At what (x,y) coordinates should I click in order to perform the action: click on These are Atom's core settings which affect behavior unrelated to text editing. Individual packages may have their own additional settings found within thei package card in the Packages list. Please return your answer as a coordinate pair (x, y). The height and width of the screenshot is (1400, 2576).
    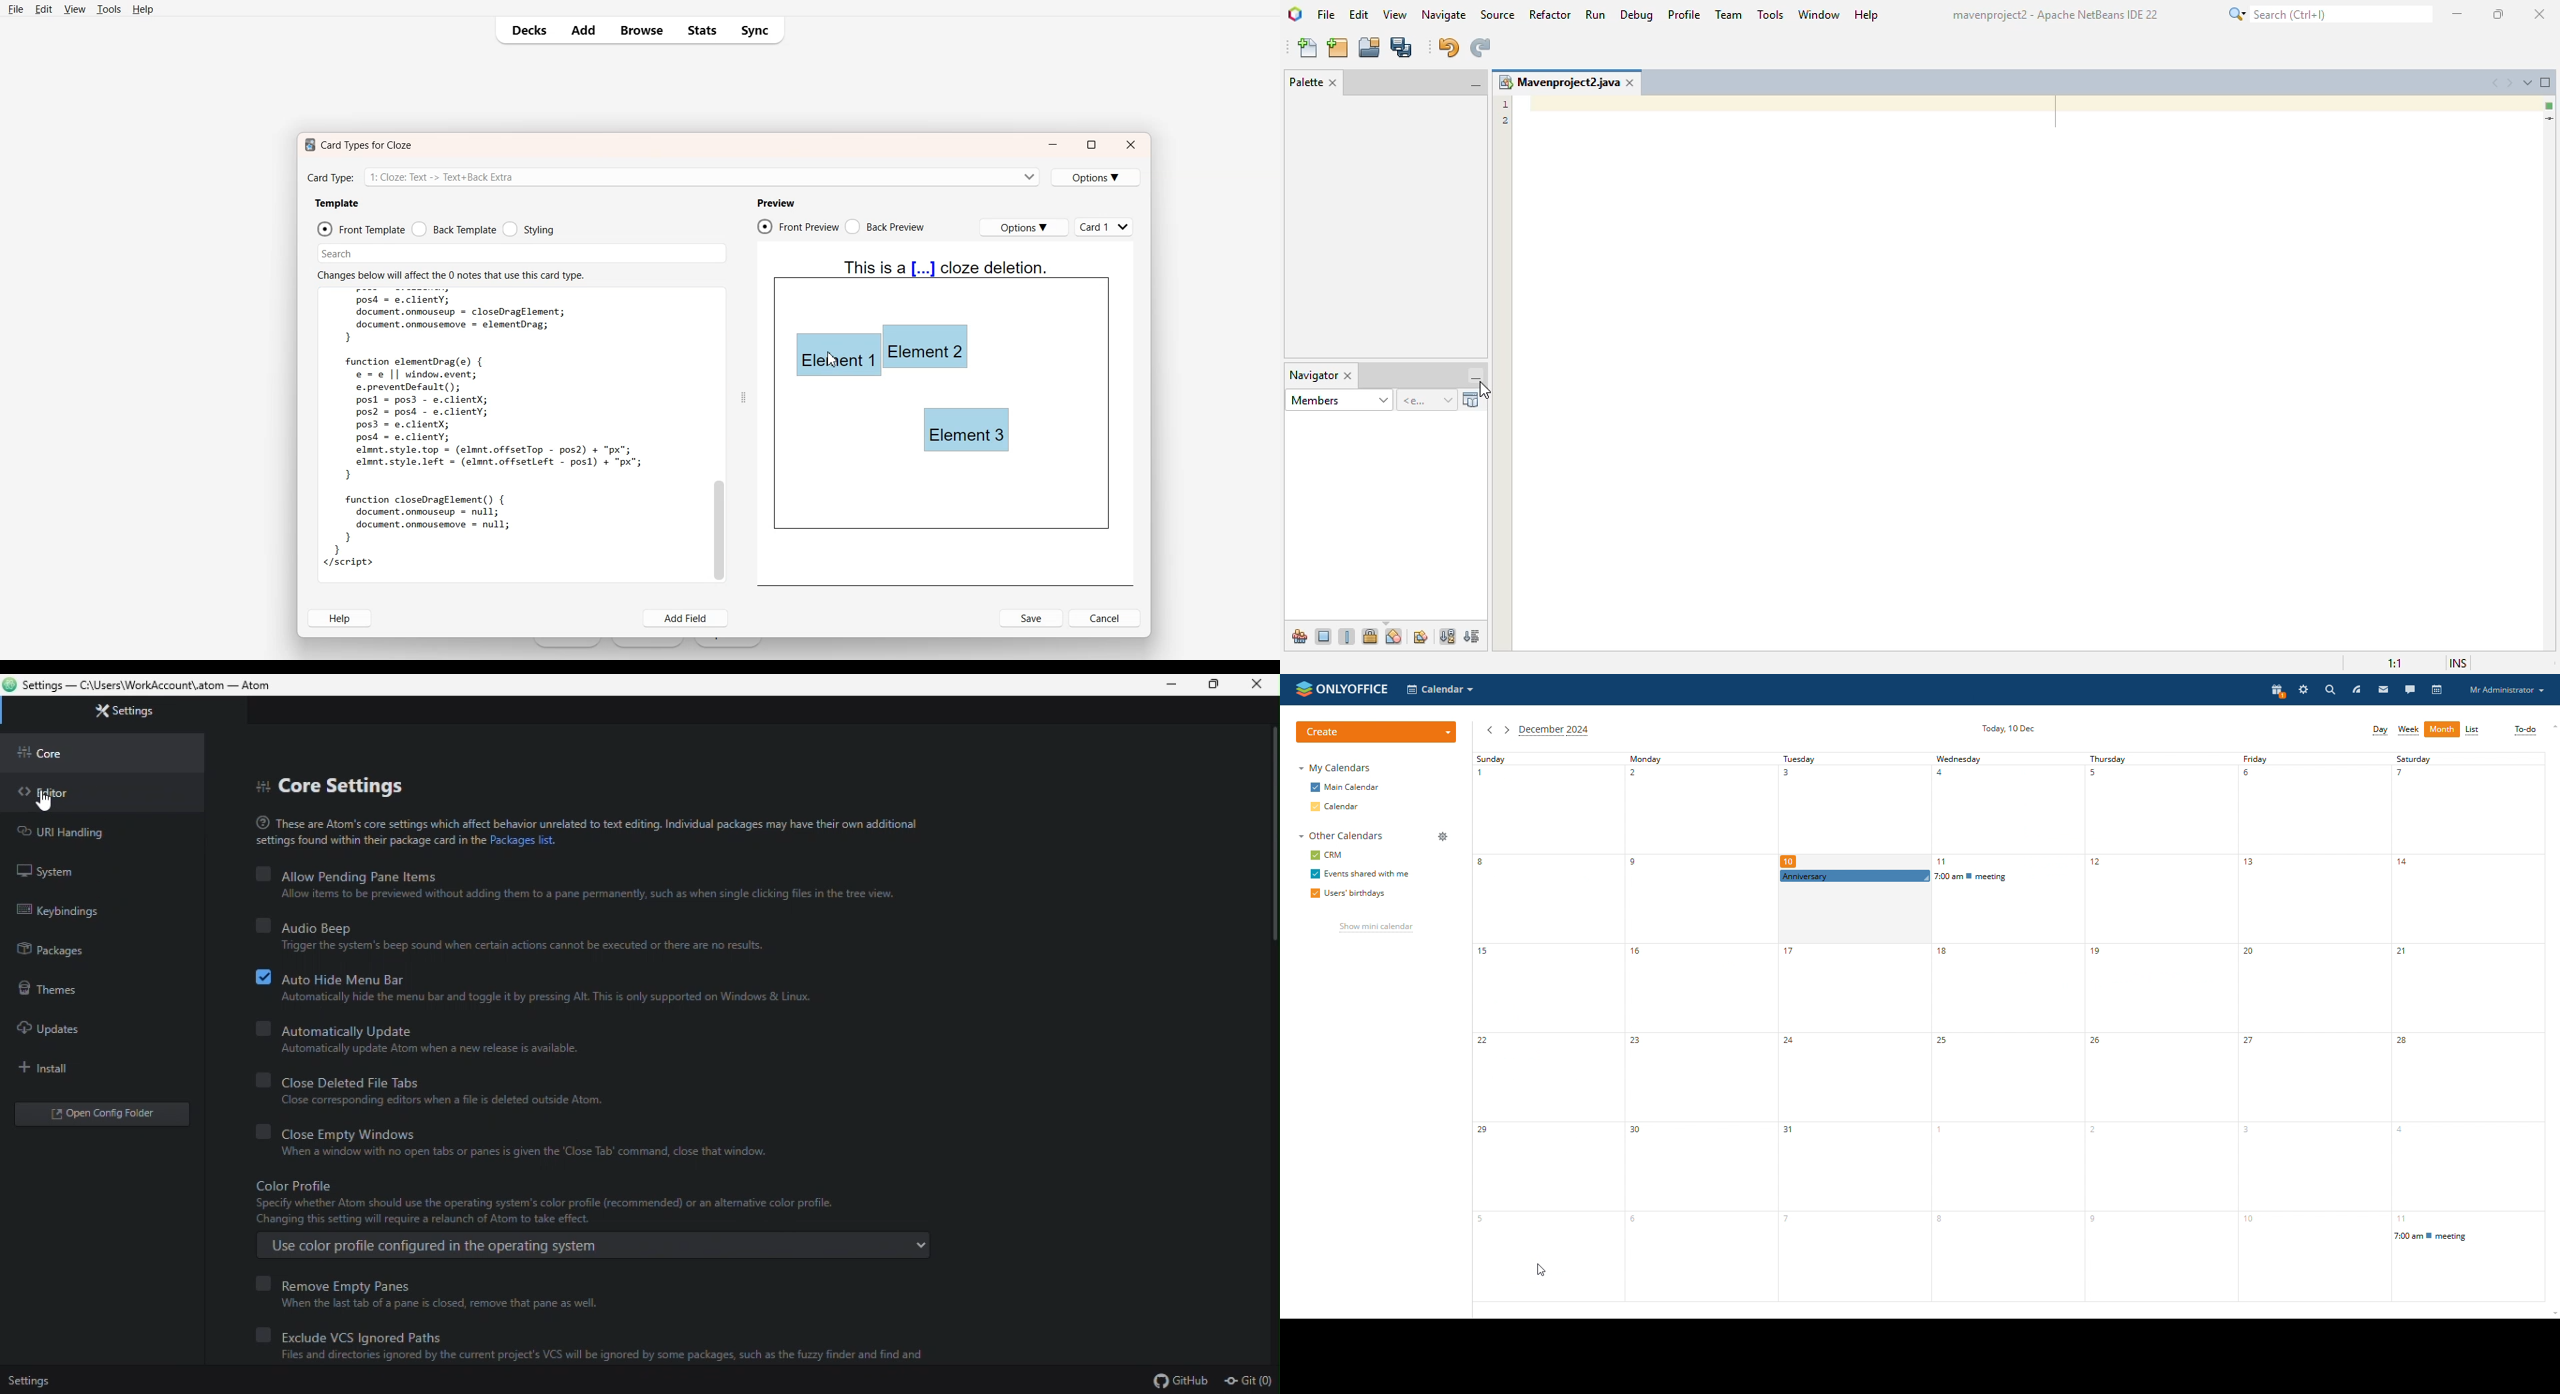
    Looking at the image, I should click on (603, 833).